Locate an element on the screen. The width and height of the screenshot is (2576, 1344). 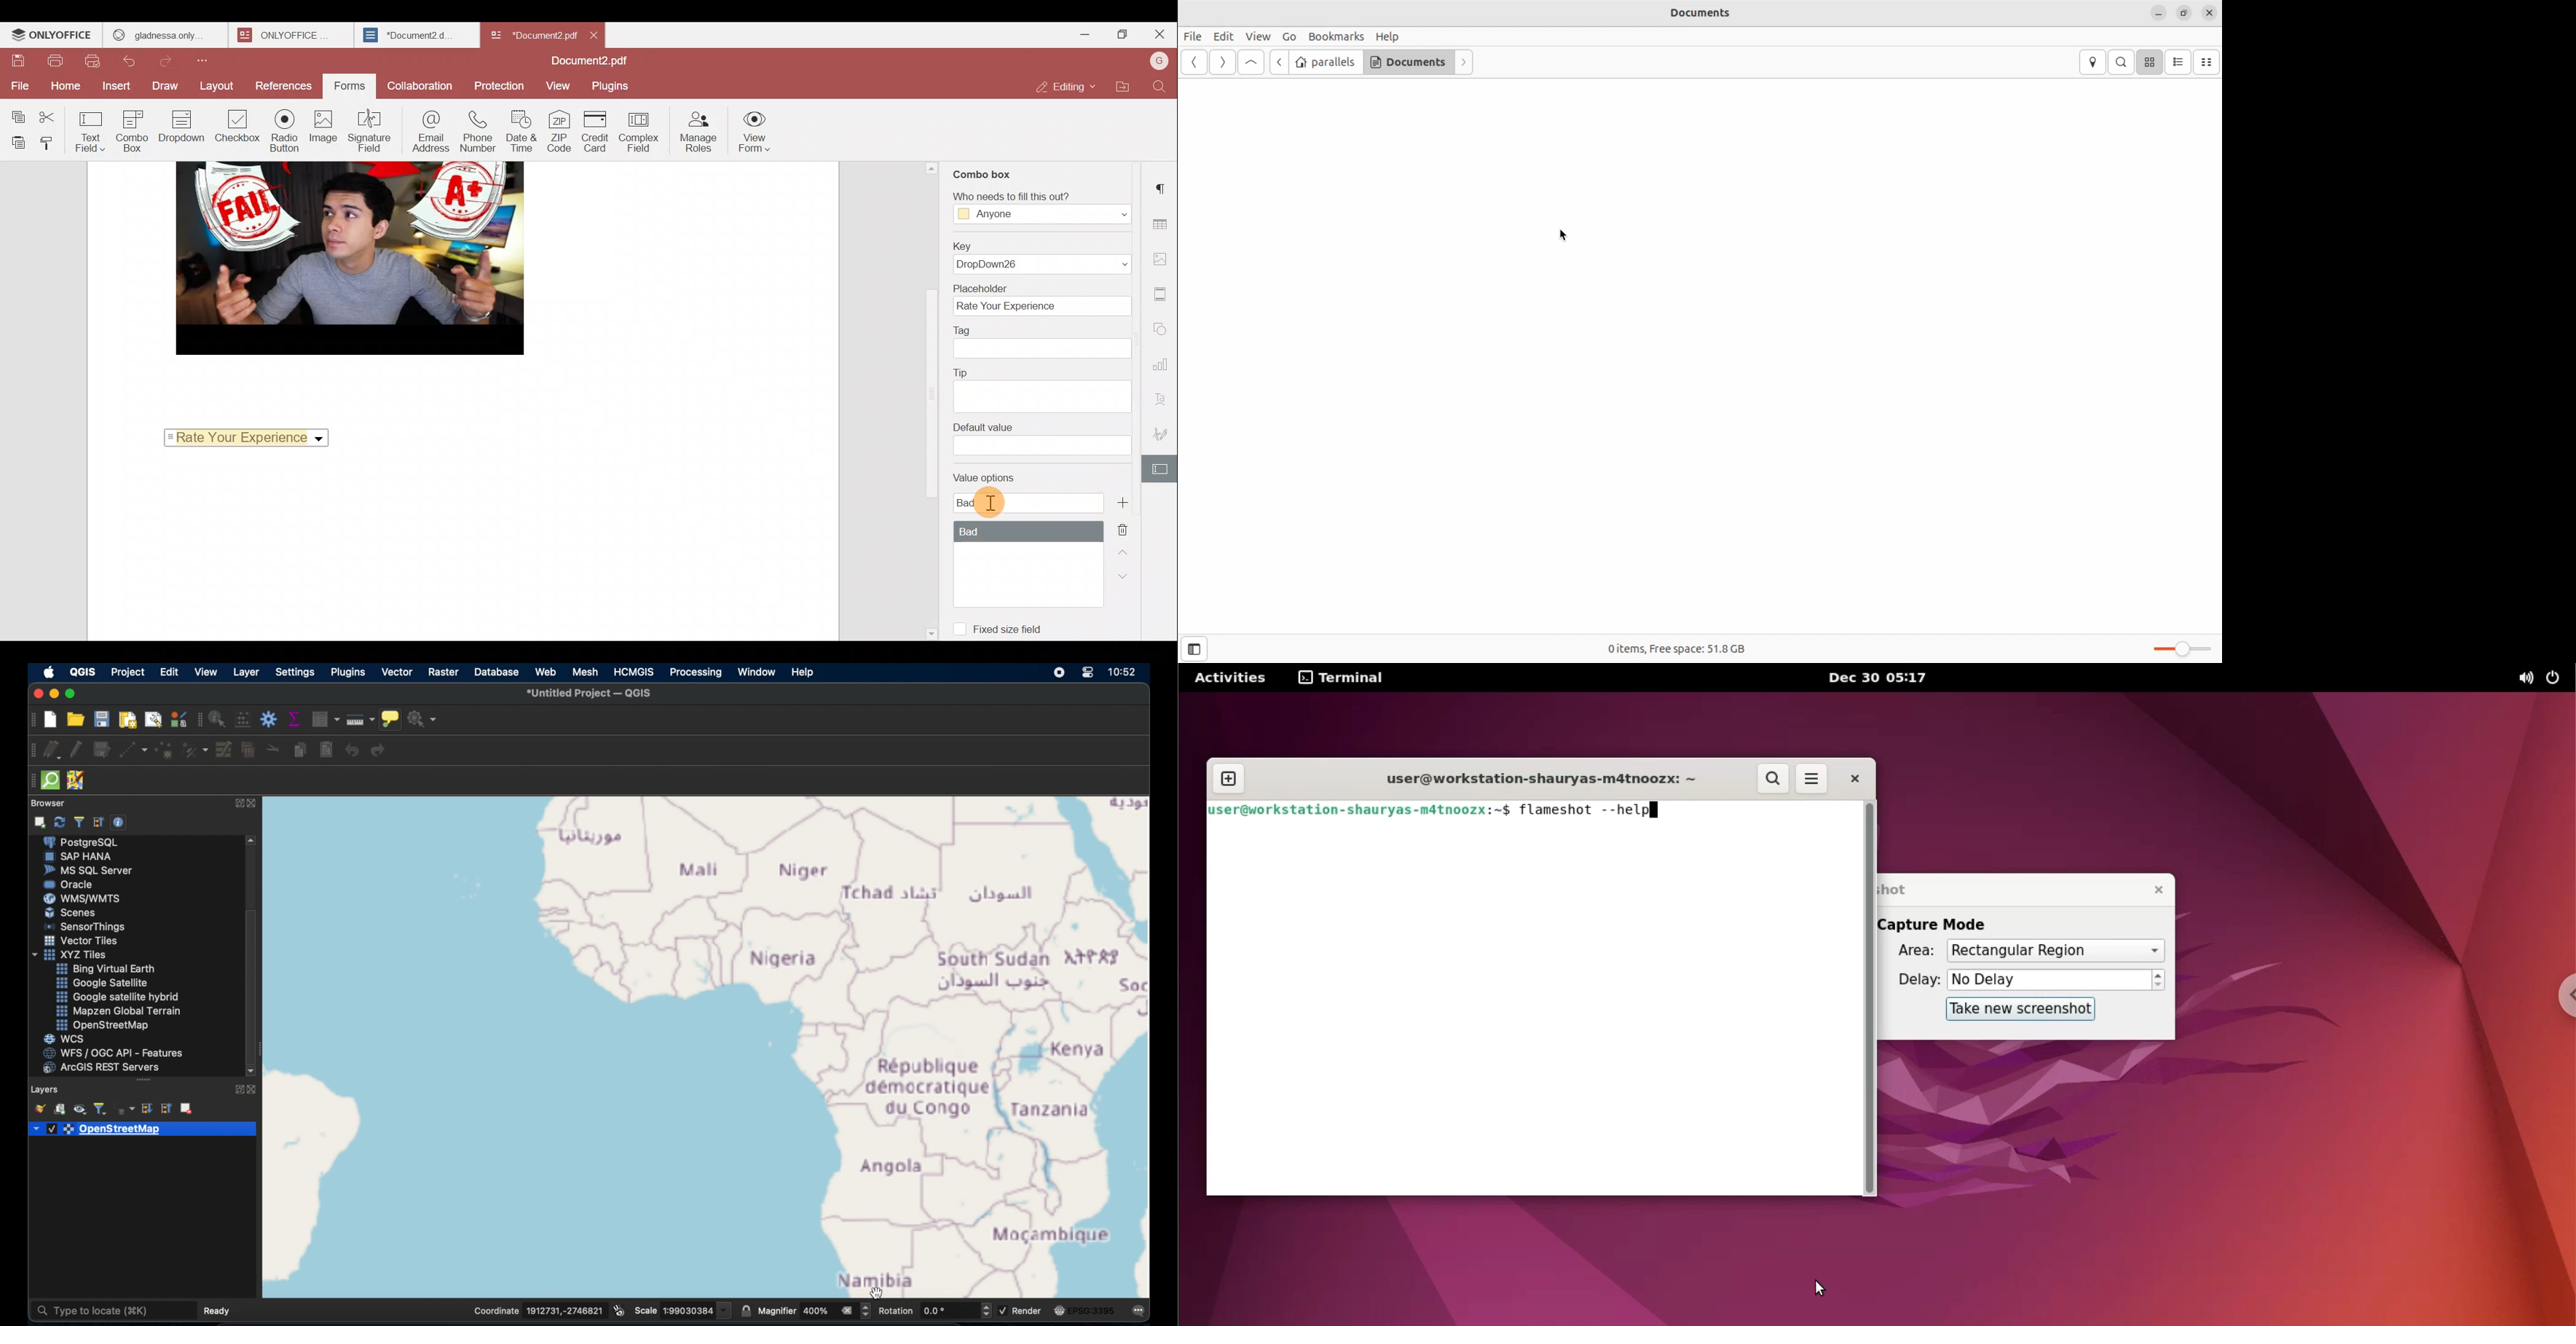
Paragraph settings is located at coordinates (1163, 185).